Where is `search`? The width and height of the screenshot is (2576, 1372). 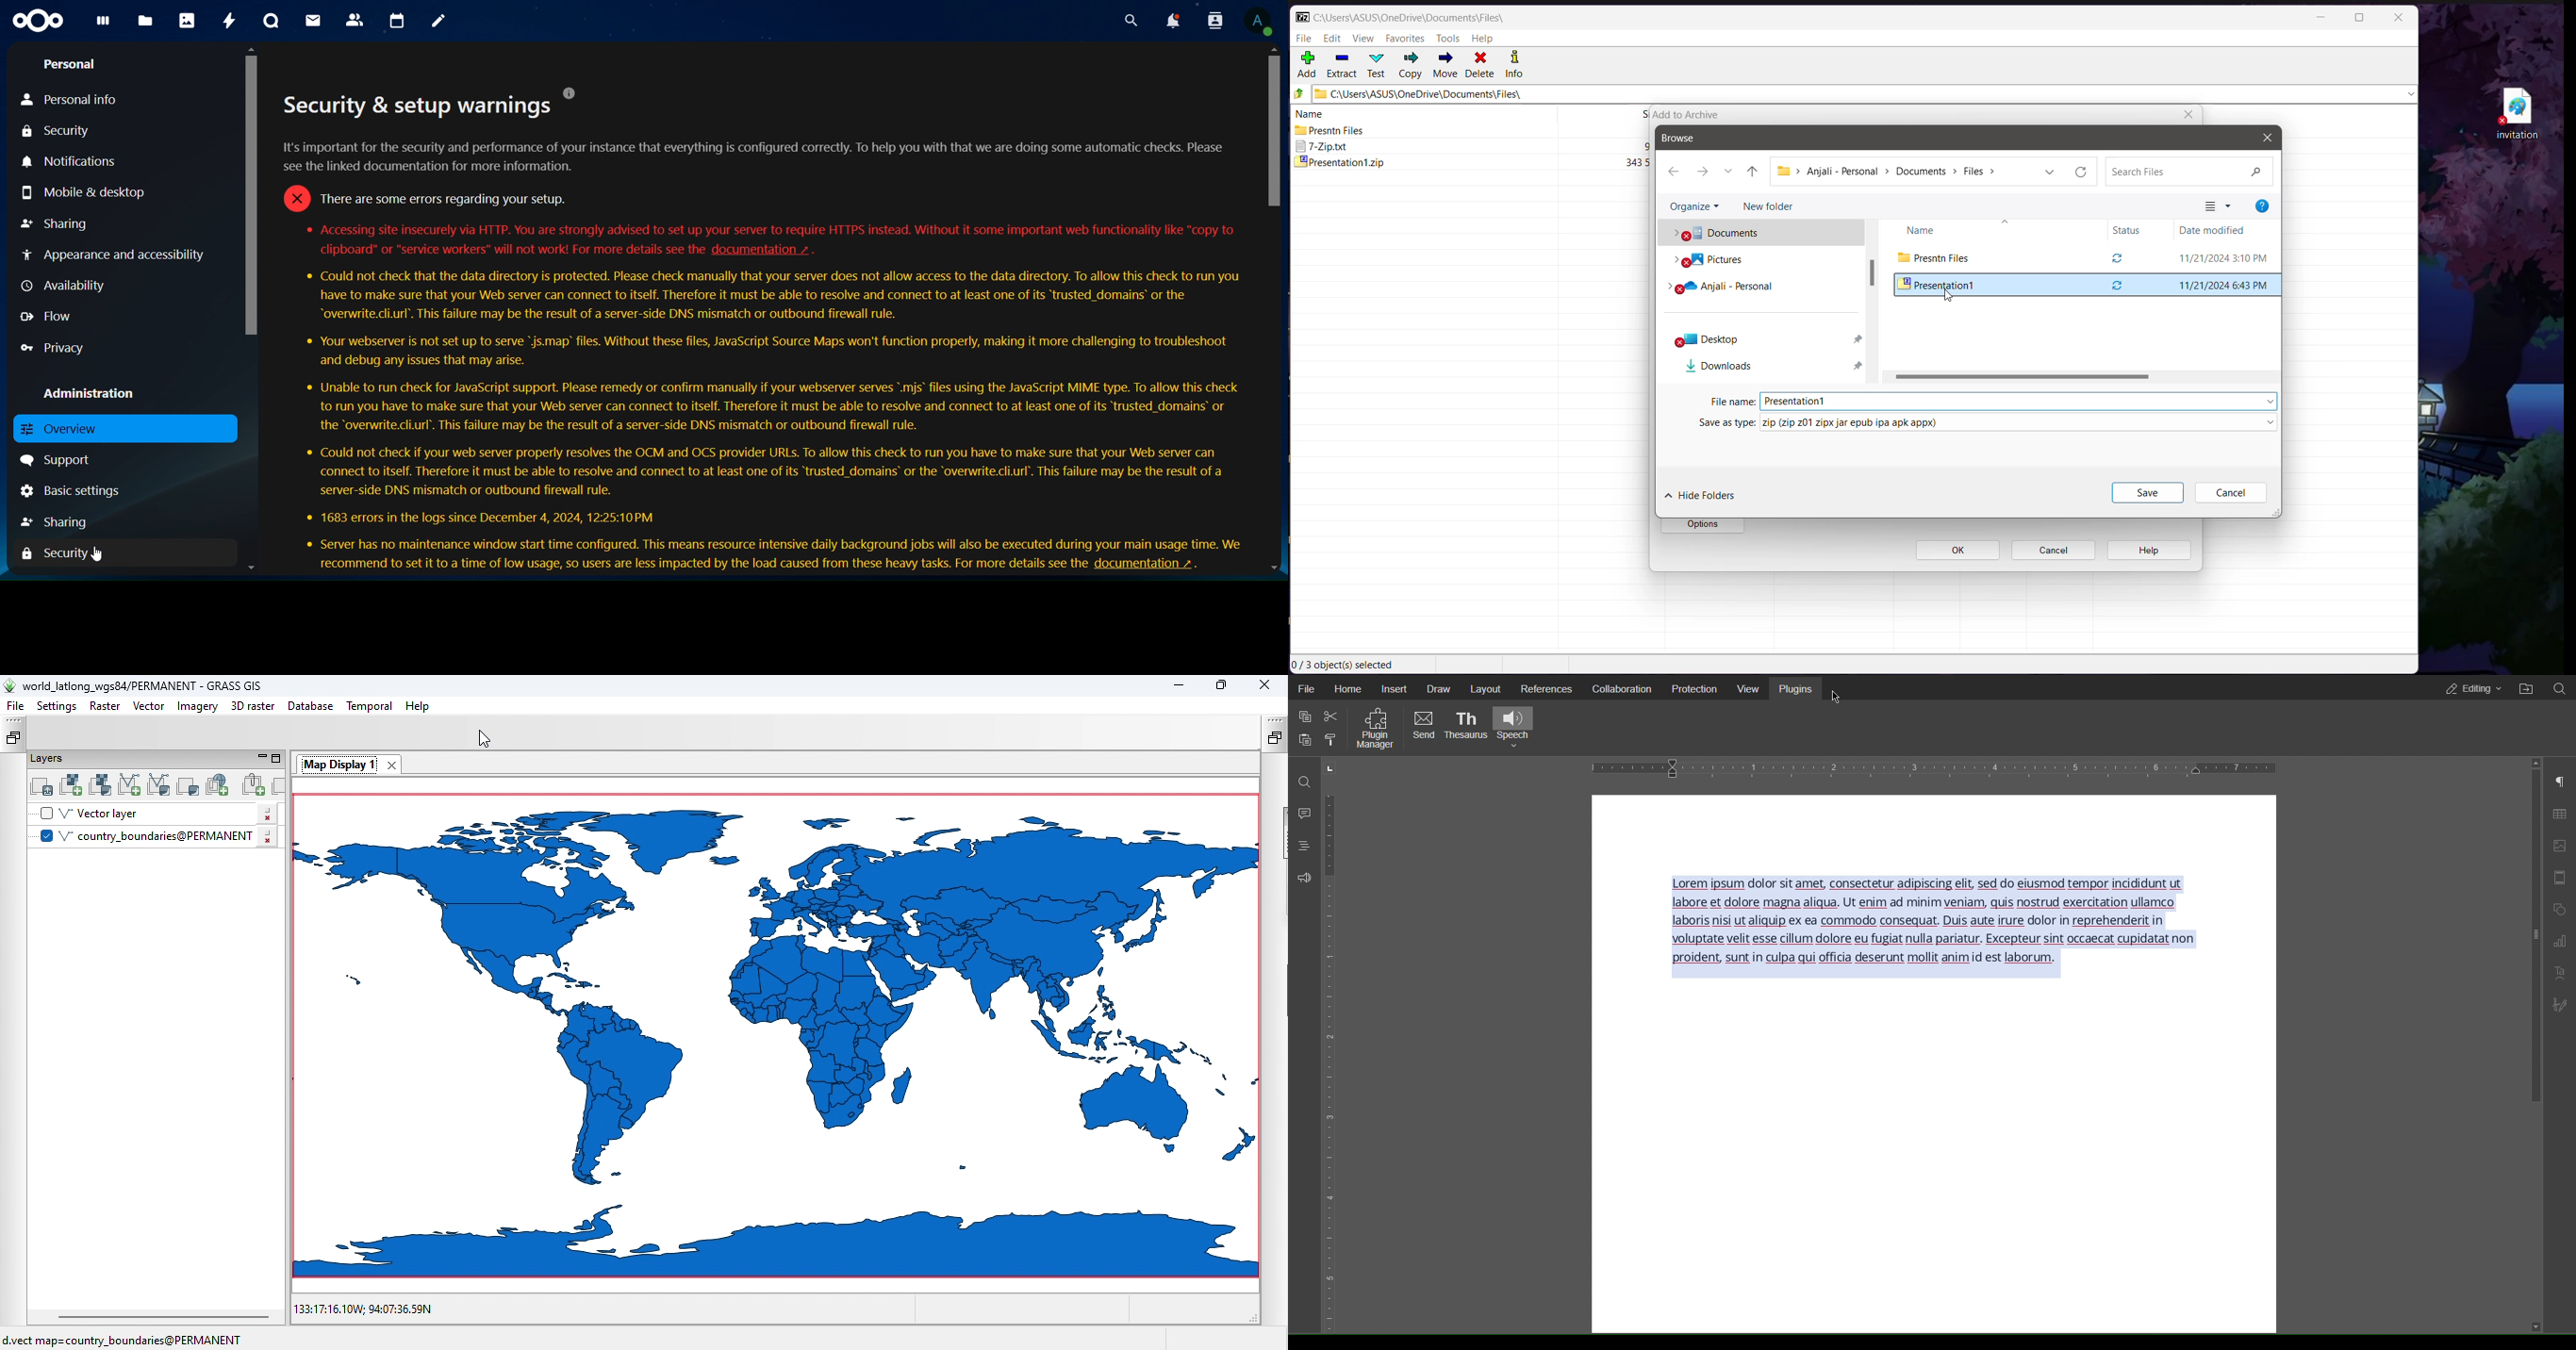
search is located at coordinates (1131, 21).